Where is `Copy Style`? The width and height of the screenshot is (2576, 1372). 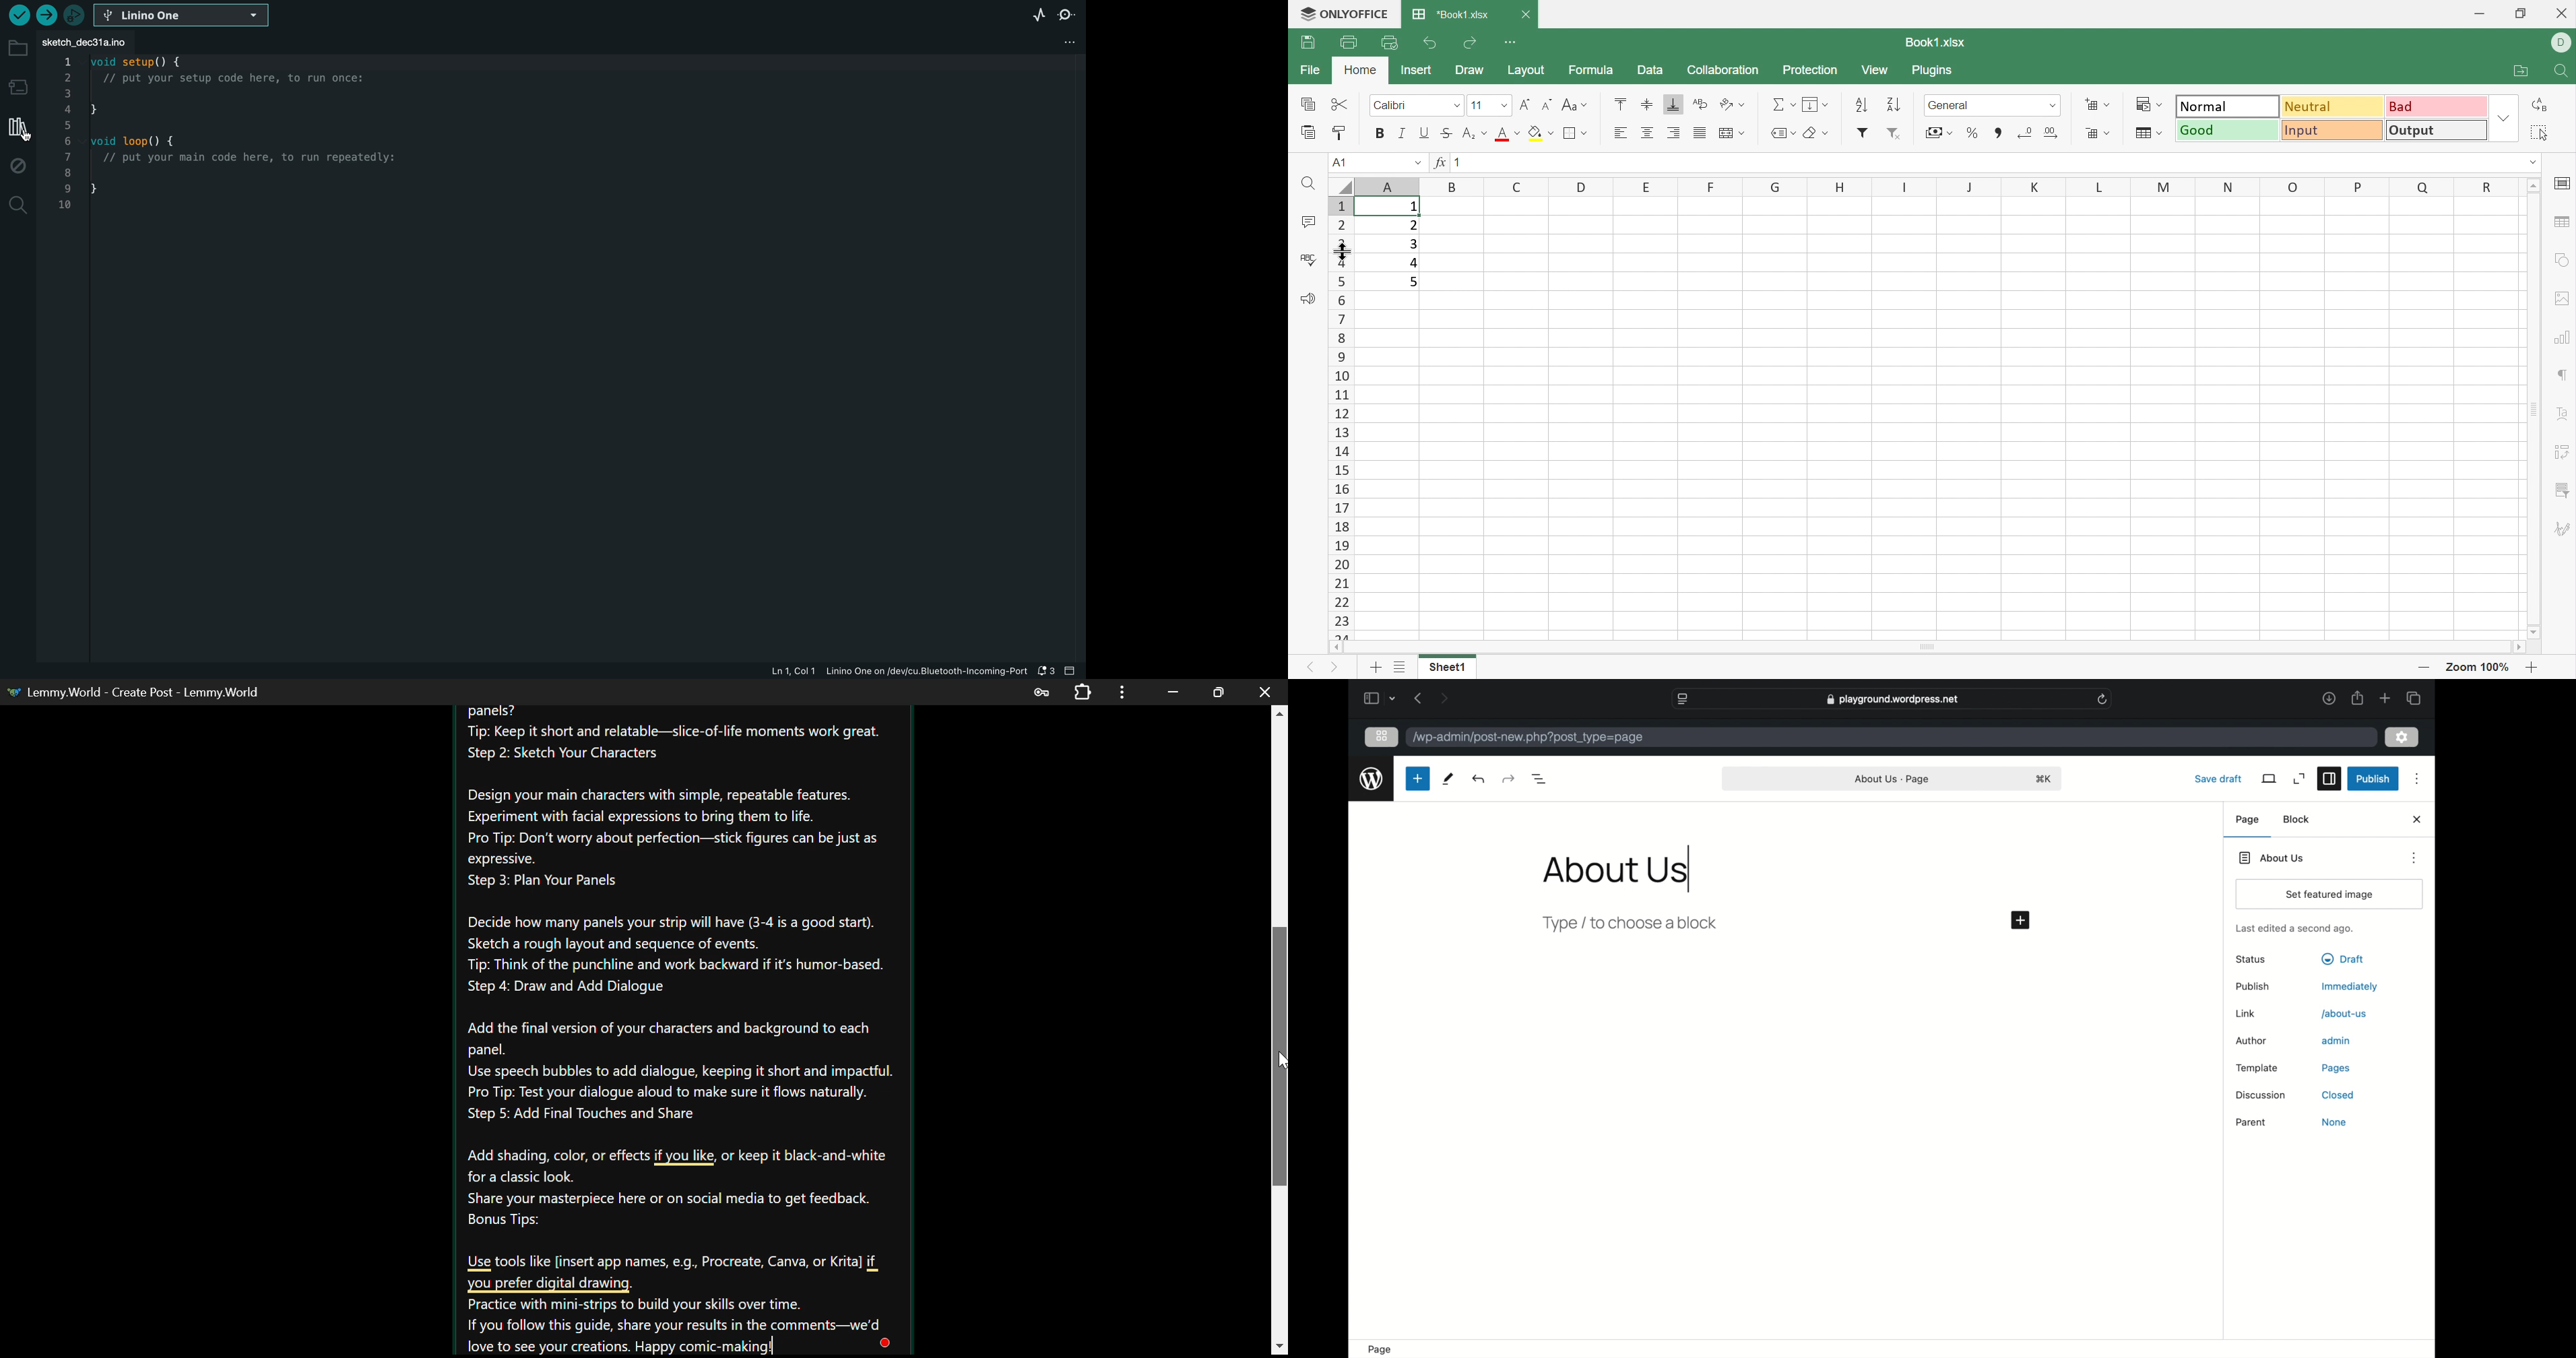
Copy Style is located at coordinates (1341, 133).